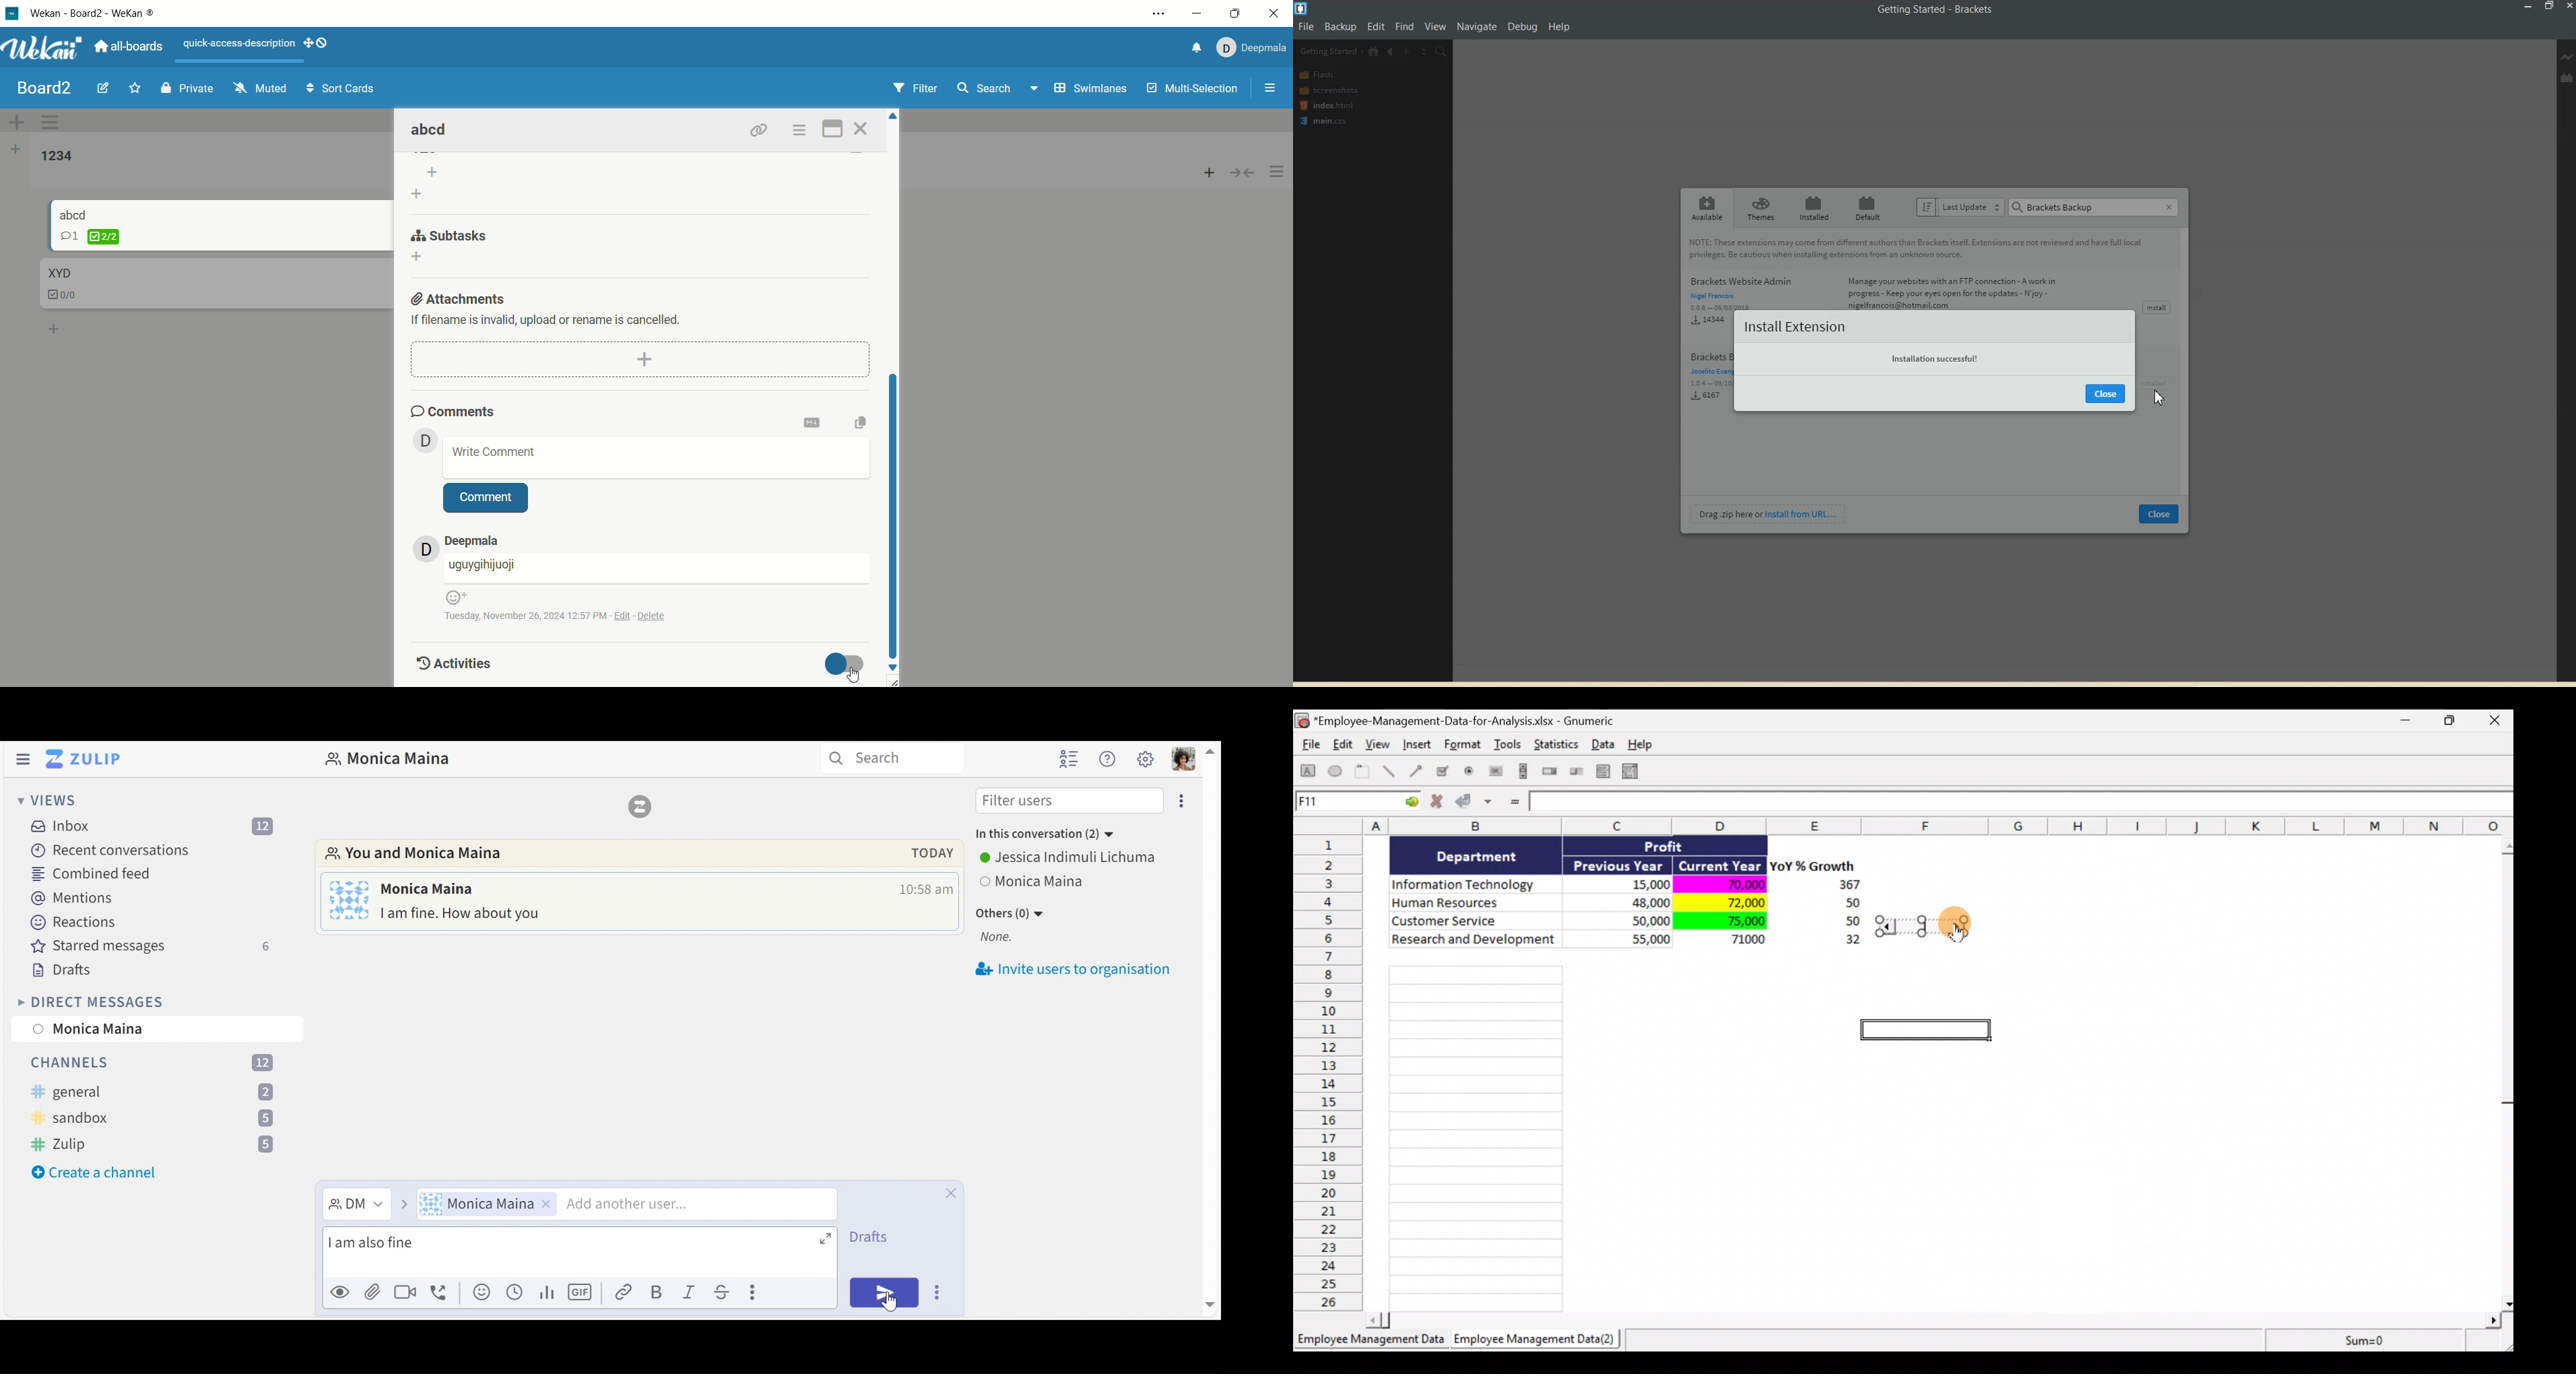 This screenshot has width=2576, height=1400. What do you see at coordinates (158, 828) in the screenshot?
I see `Inbox` at bounding box center [158, 828].